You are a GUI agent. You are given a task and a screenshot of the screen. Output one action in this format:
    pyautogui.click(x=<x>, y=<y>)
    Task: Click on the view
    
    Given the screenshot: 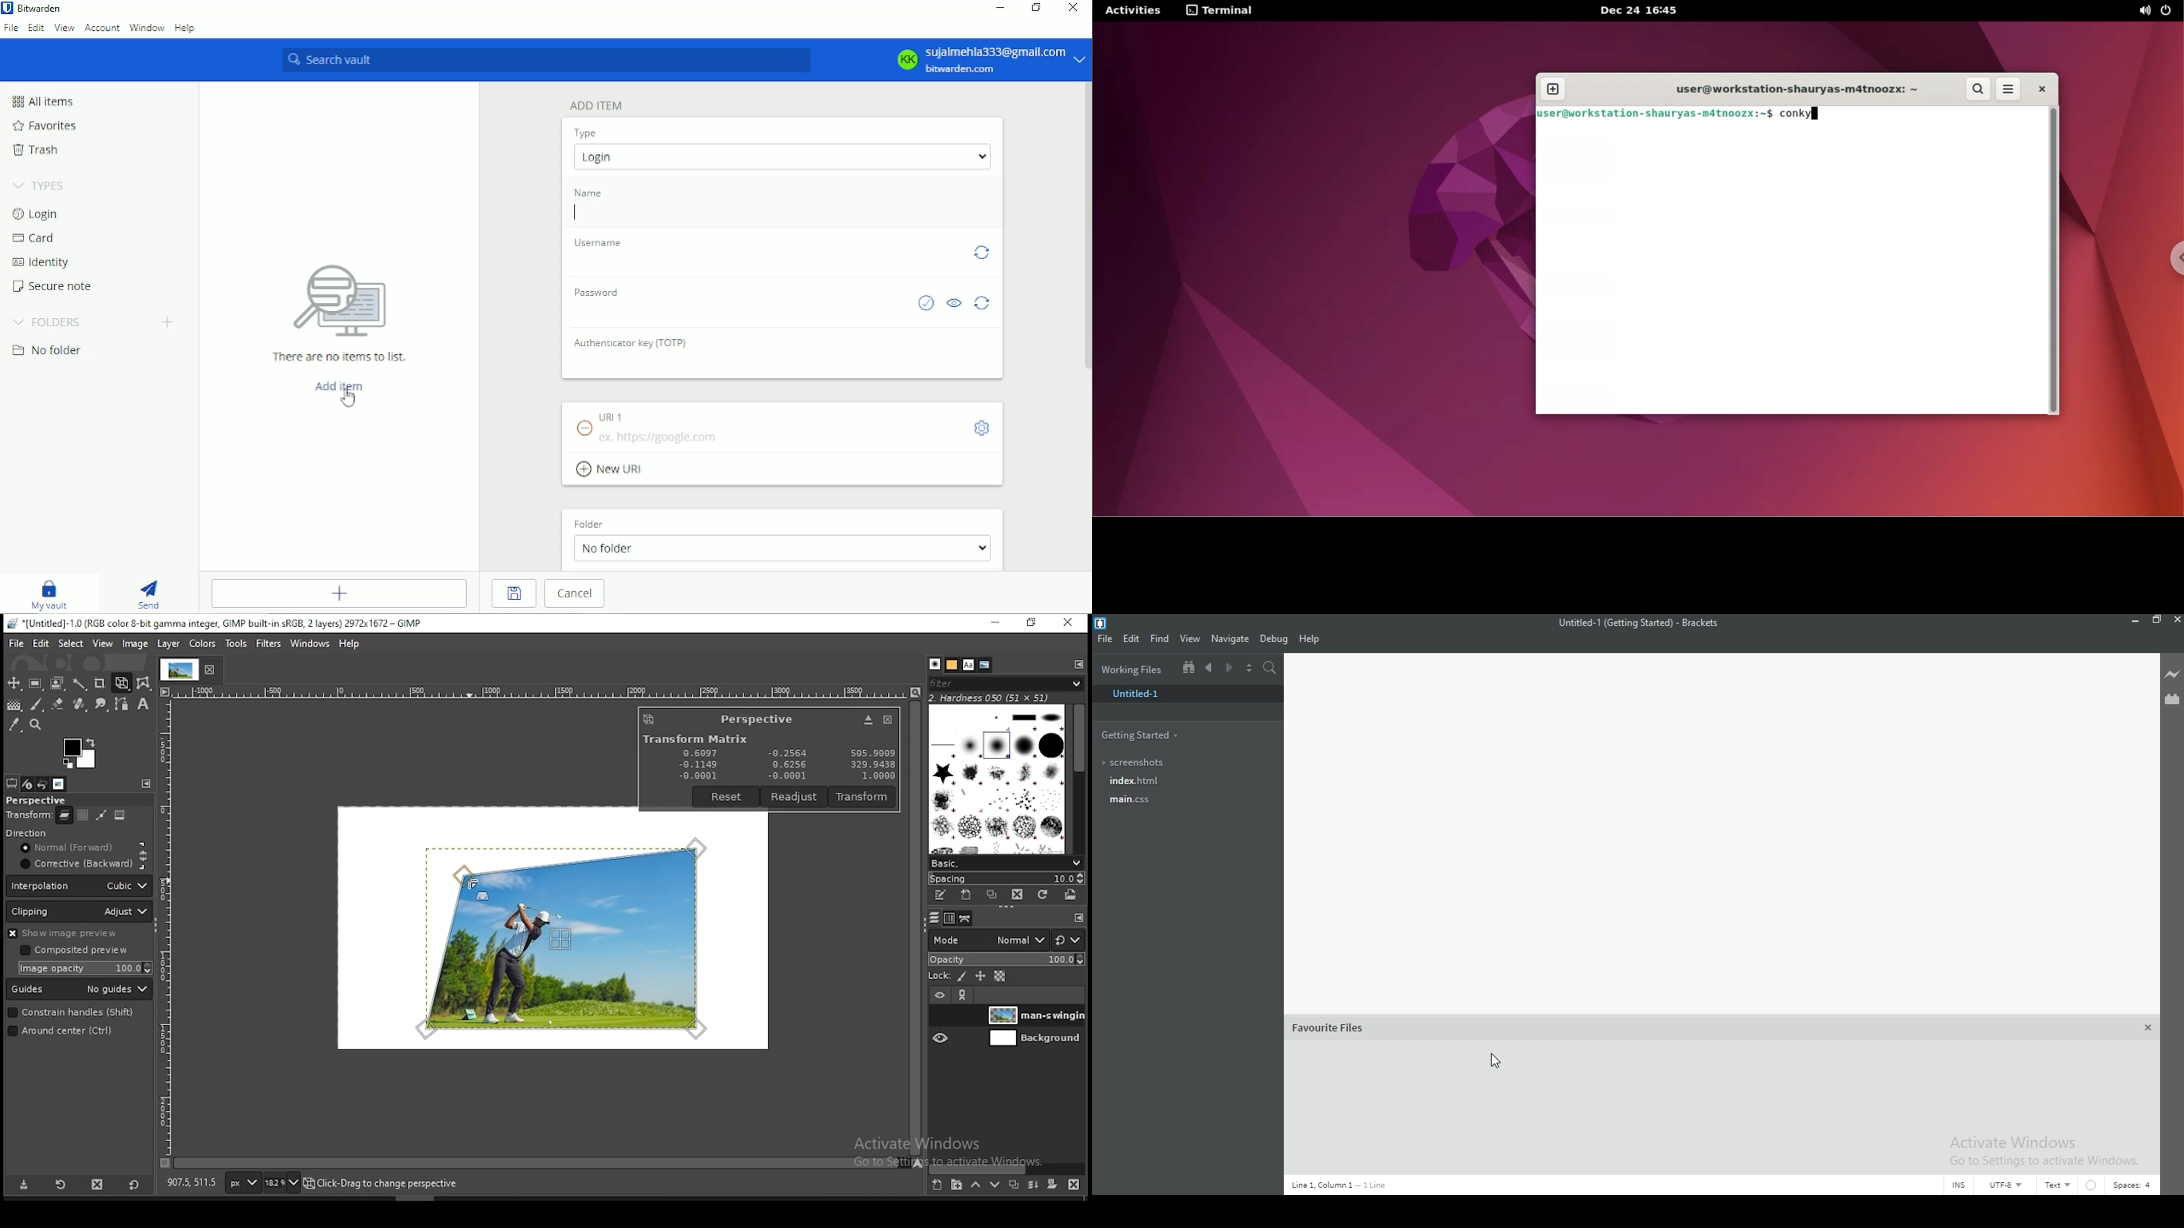 What is the action you would take?
    pyautogui.click(x=101, y=644)
    